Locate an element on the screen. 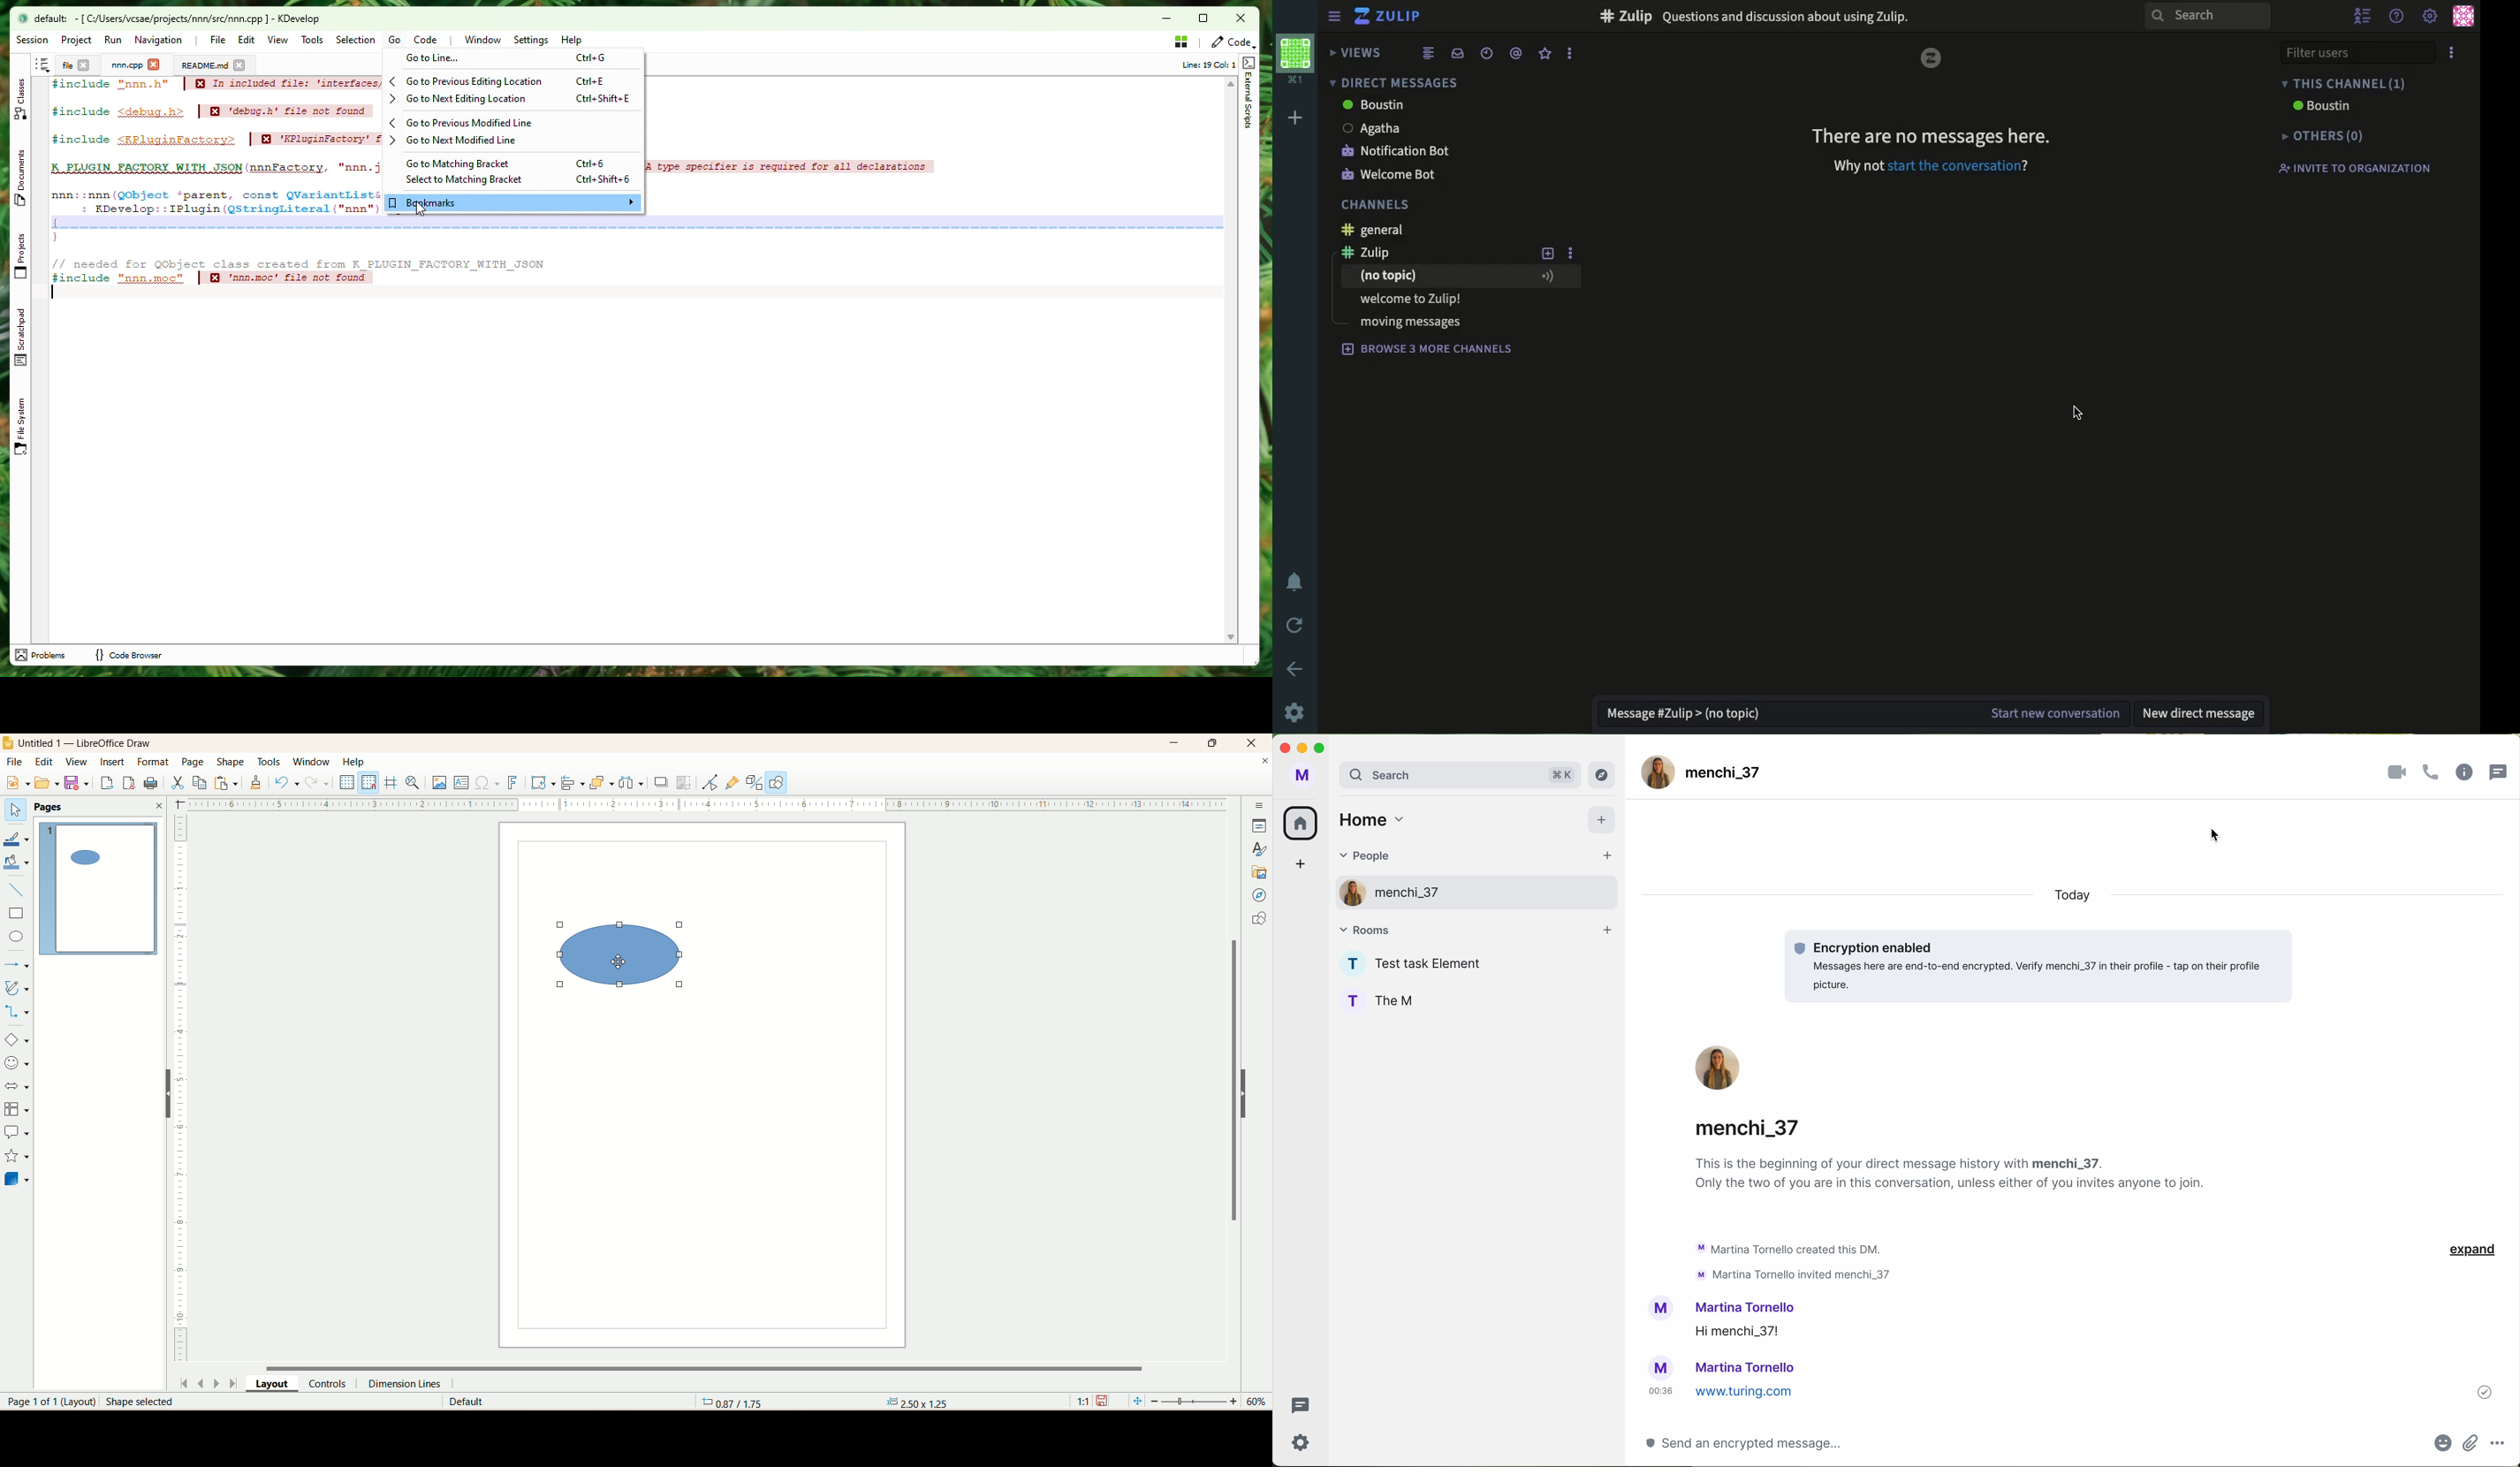 This screenshot has width=2520, height=1484. people tab is located at coordinates (1473, 857).